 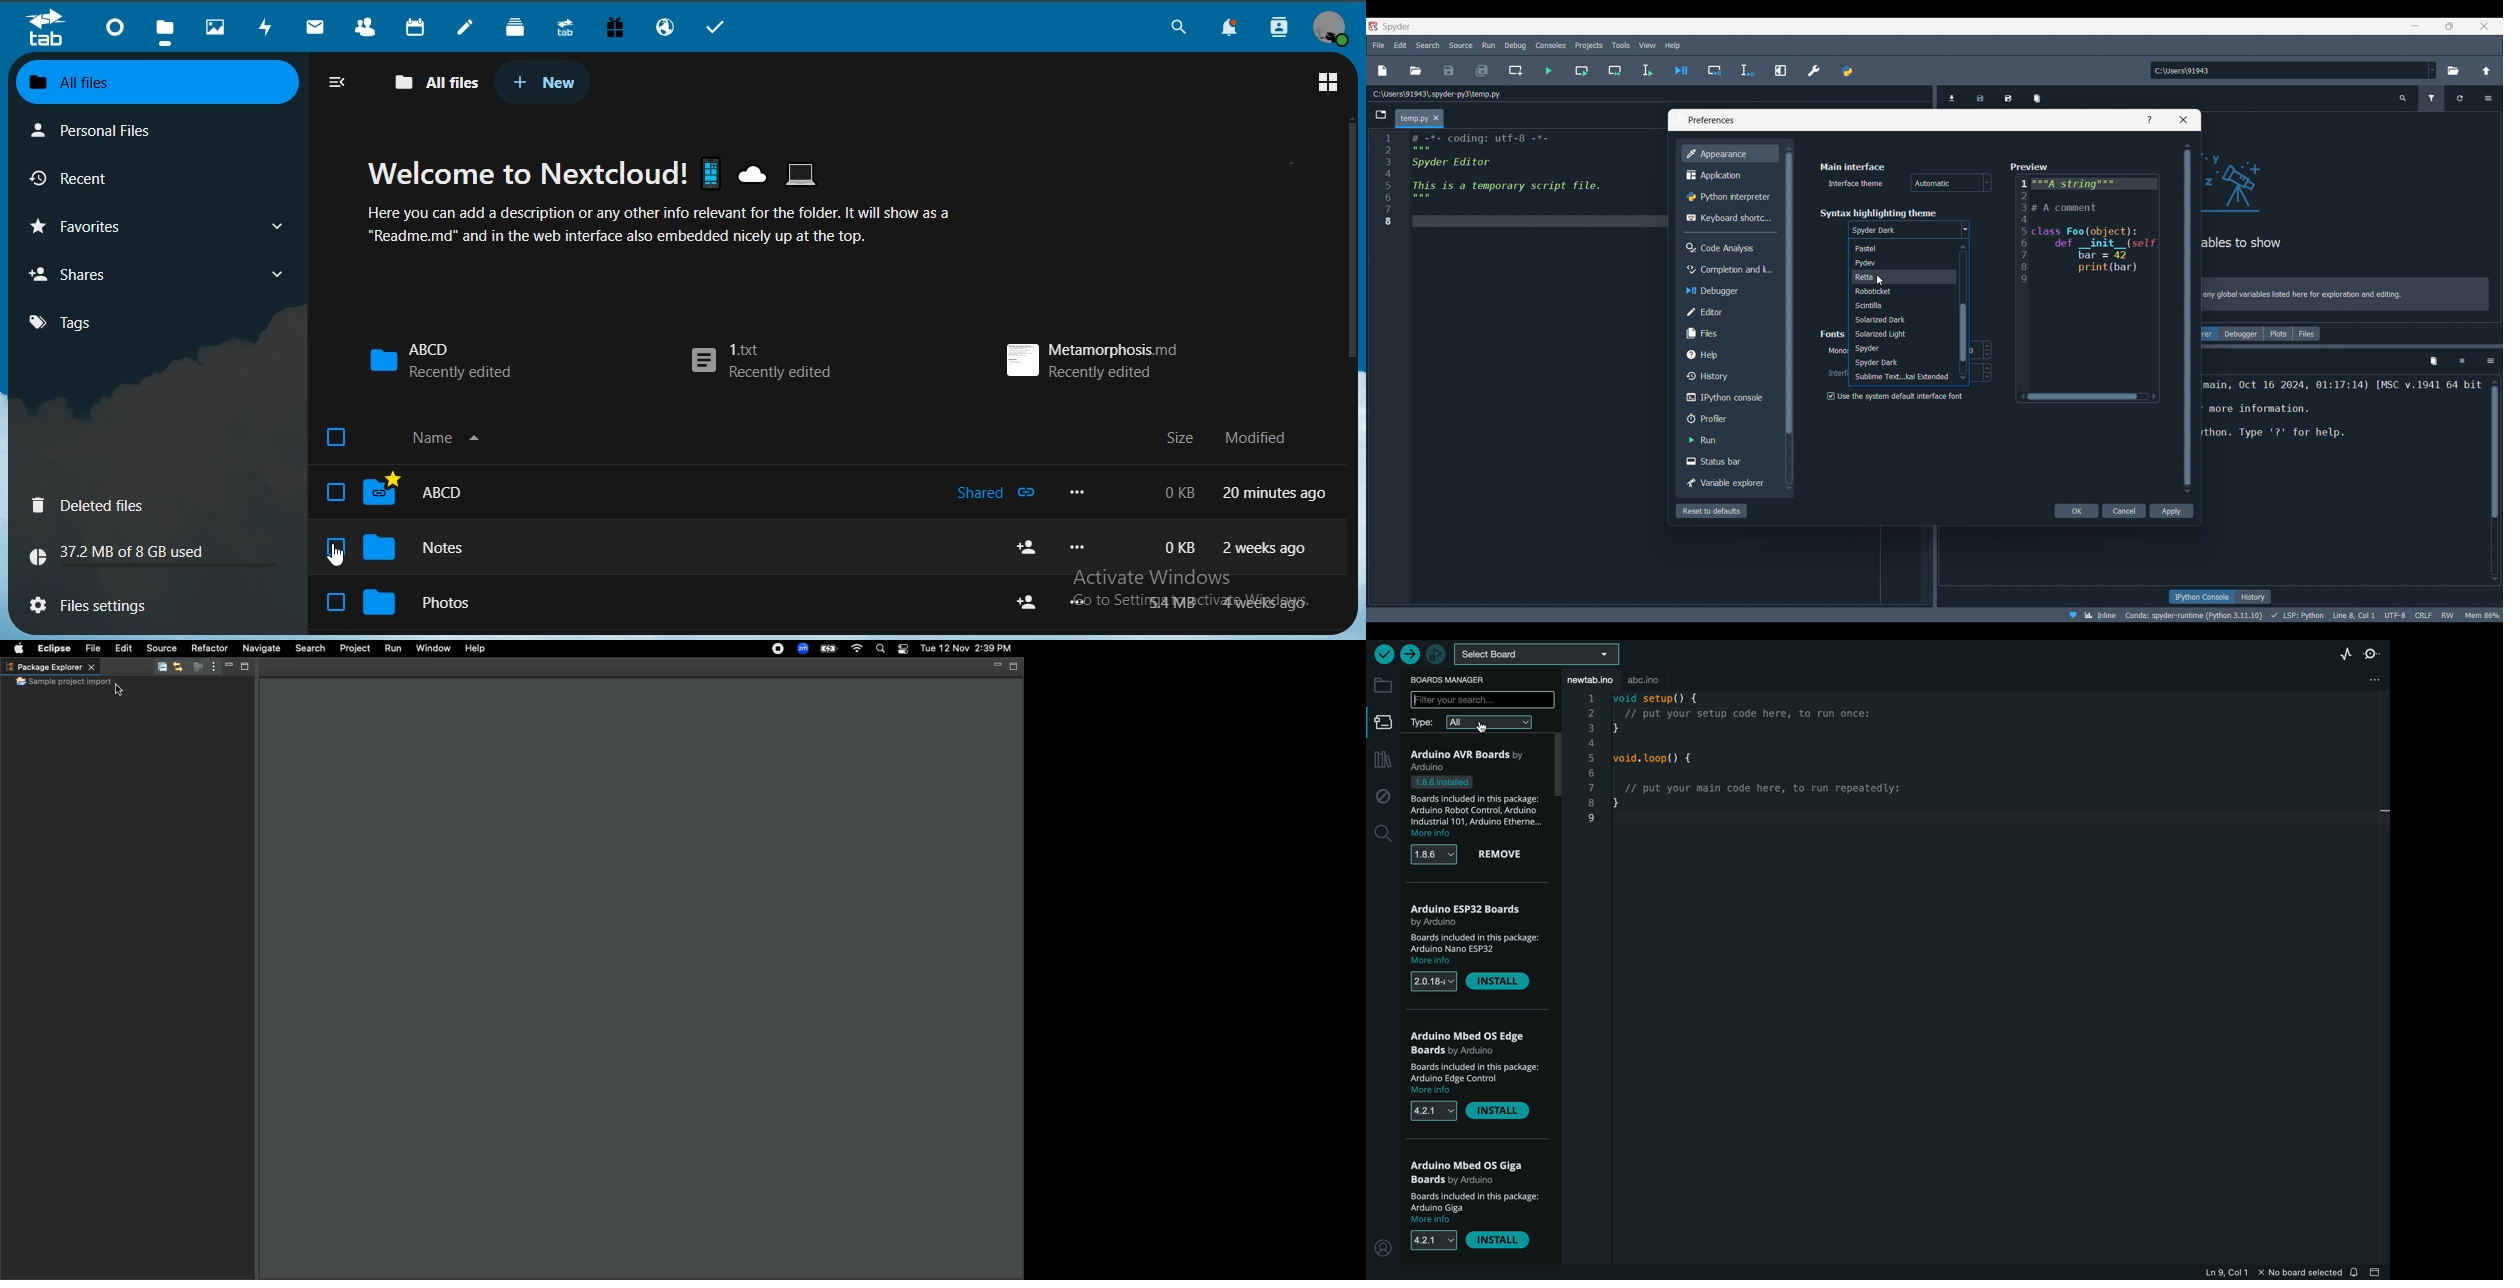 I want to click on photos, so click(x=464, y=599).